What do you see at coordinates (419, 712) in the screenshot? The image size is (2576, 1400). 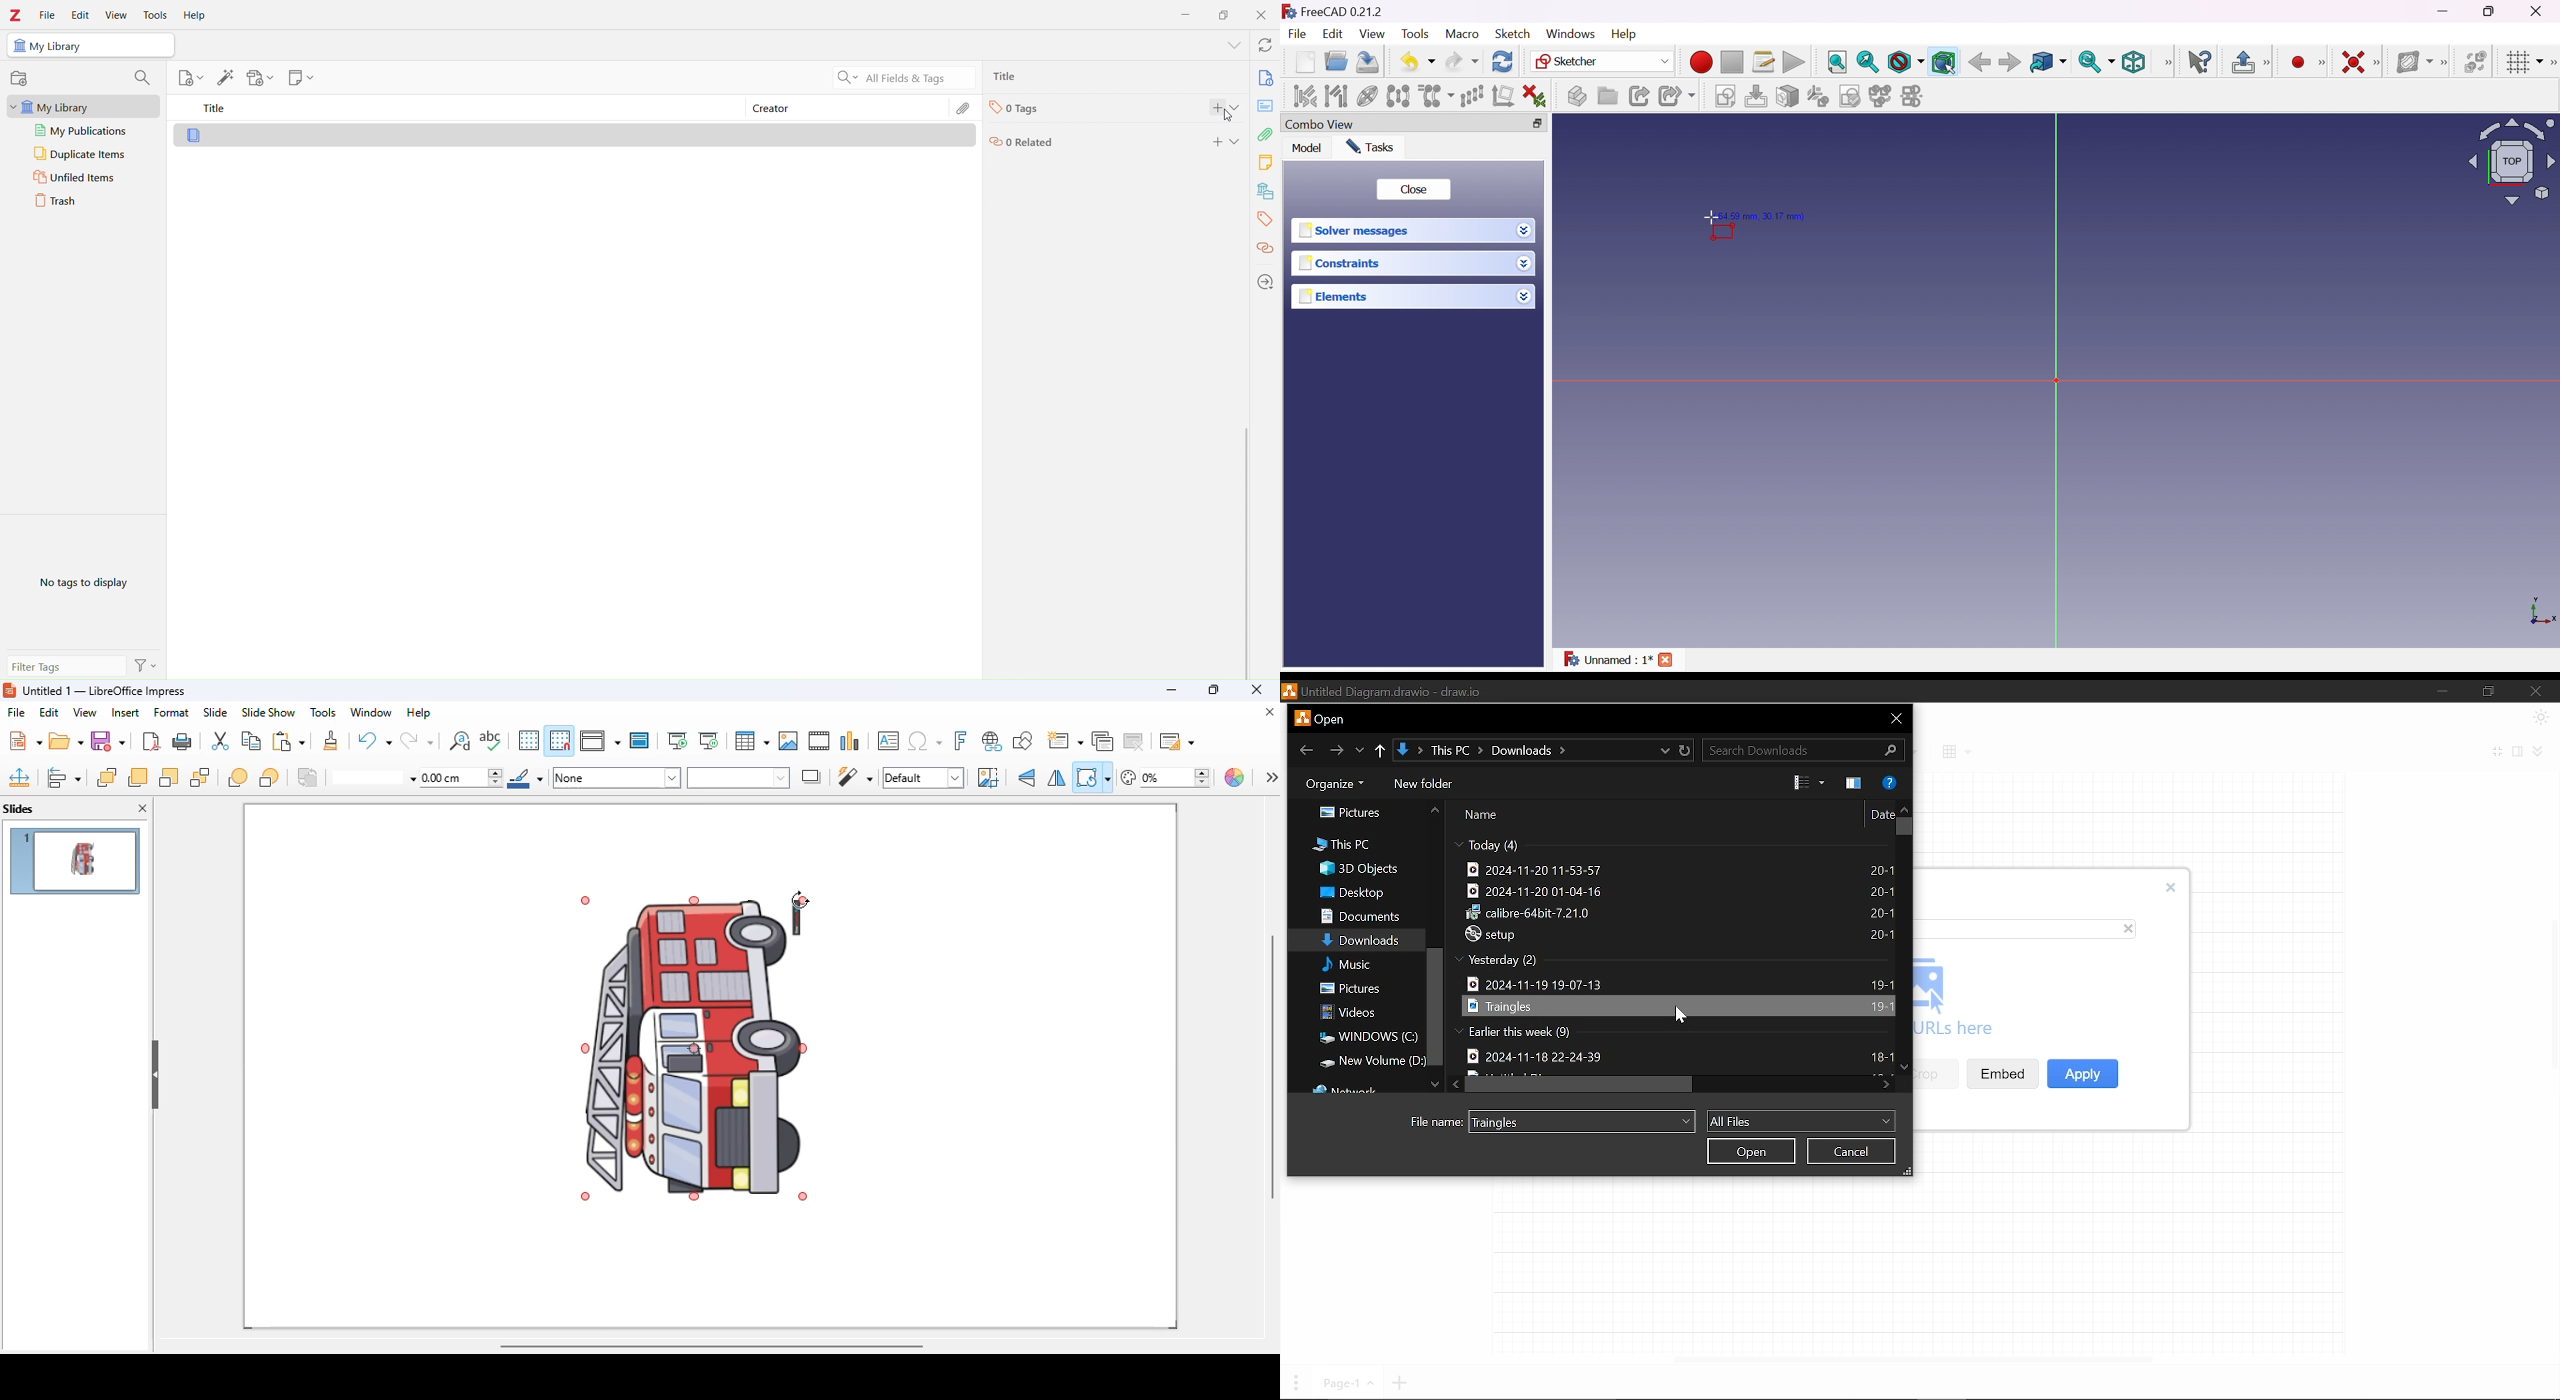 I see `help` at bounding box center [419, 712].